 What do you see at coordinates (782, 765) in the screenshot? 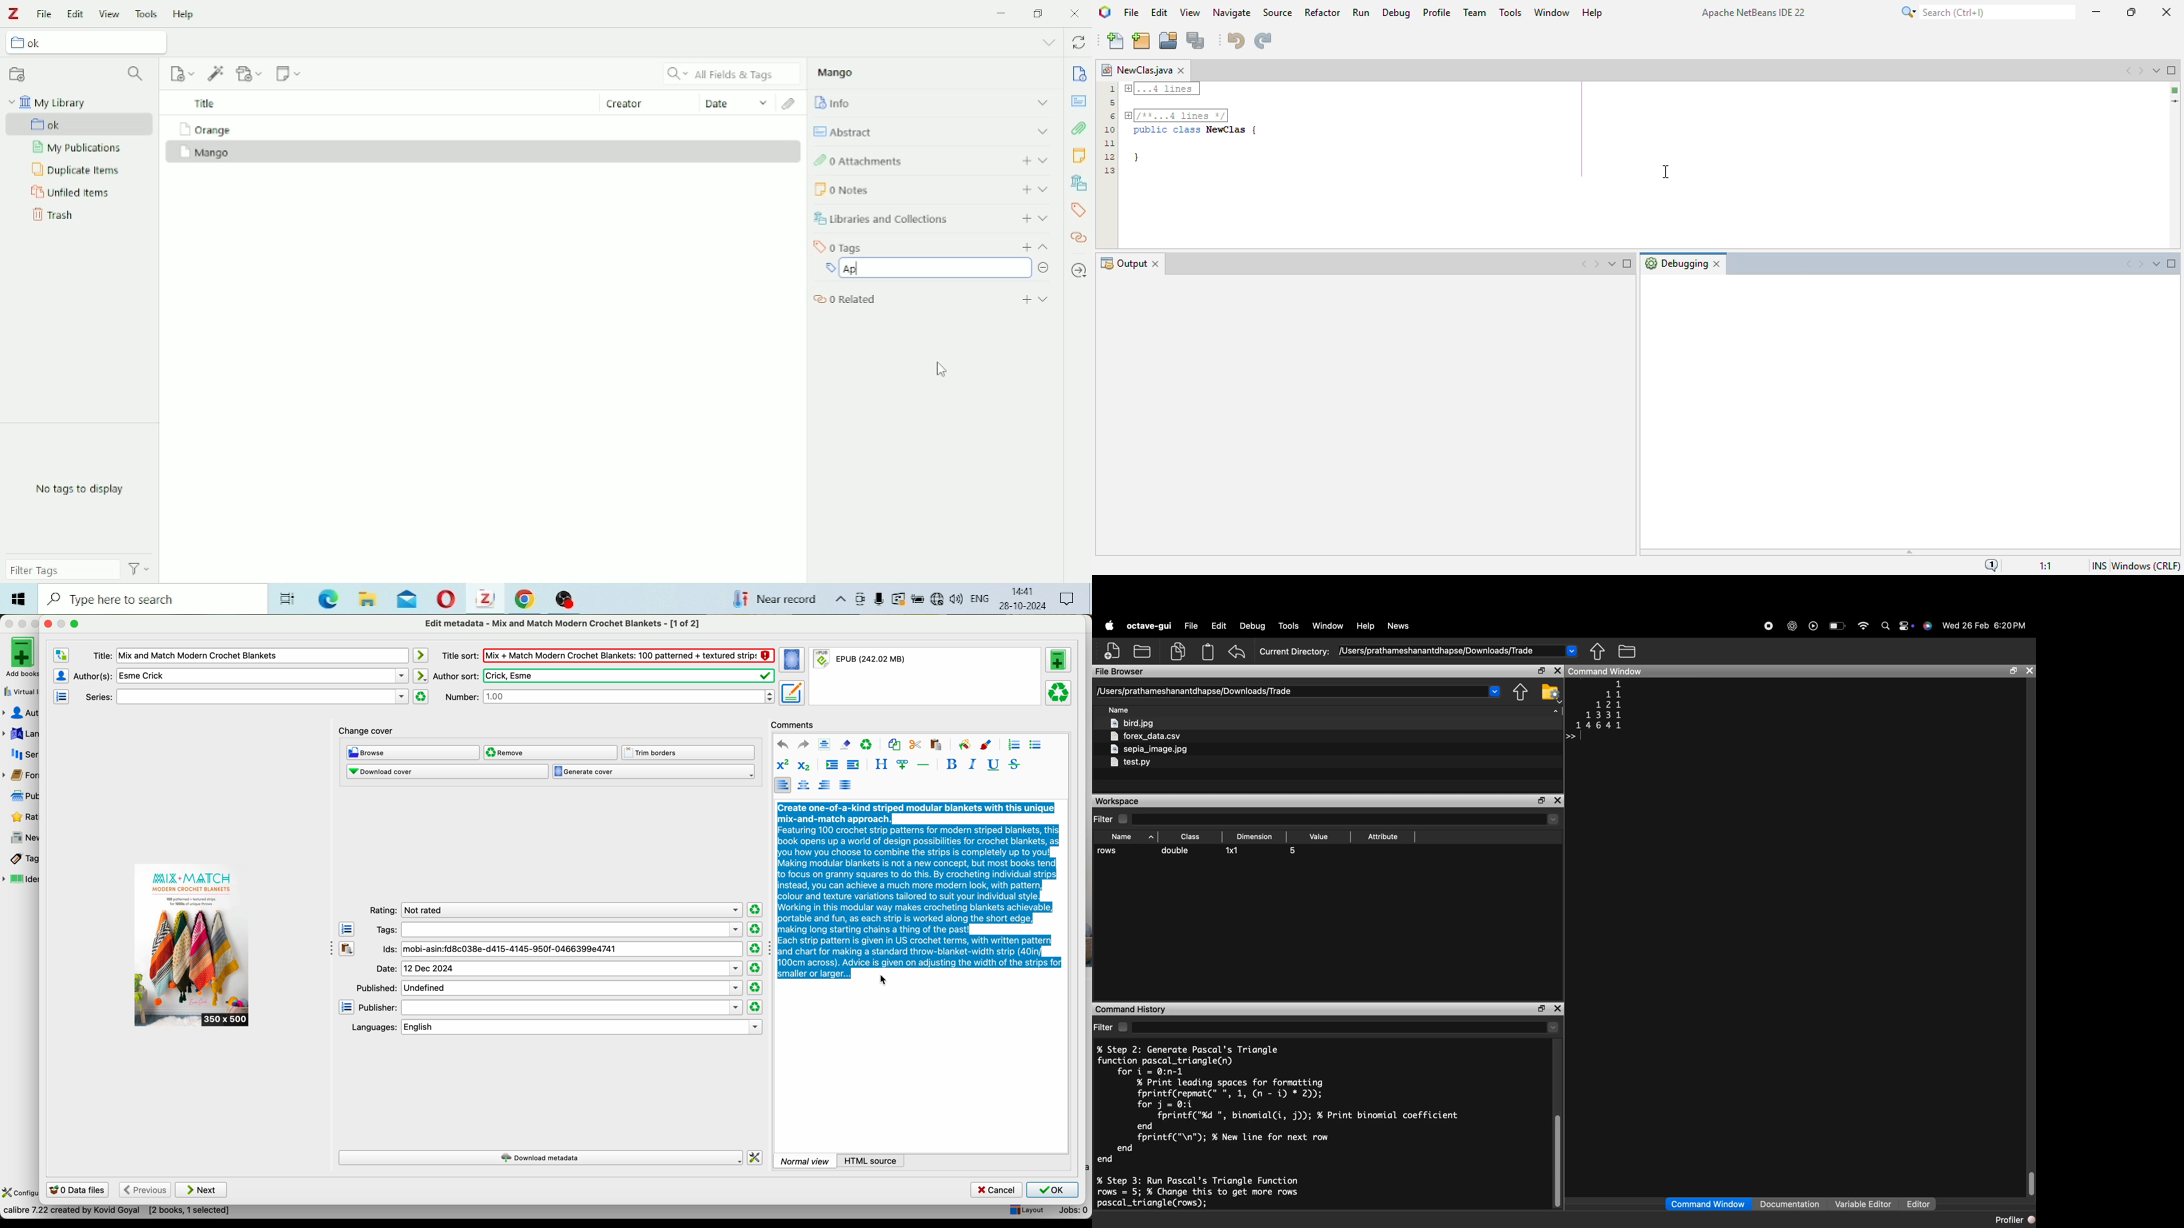
I see `superscript` at bounding box center [782, 765].